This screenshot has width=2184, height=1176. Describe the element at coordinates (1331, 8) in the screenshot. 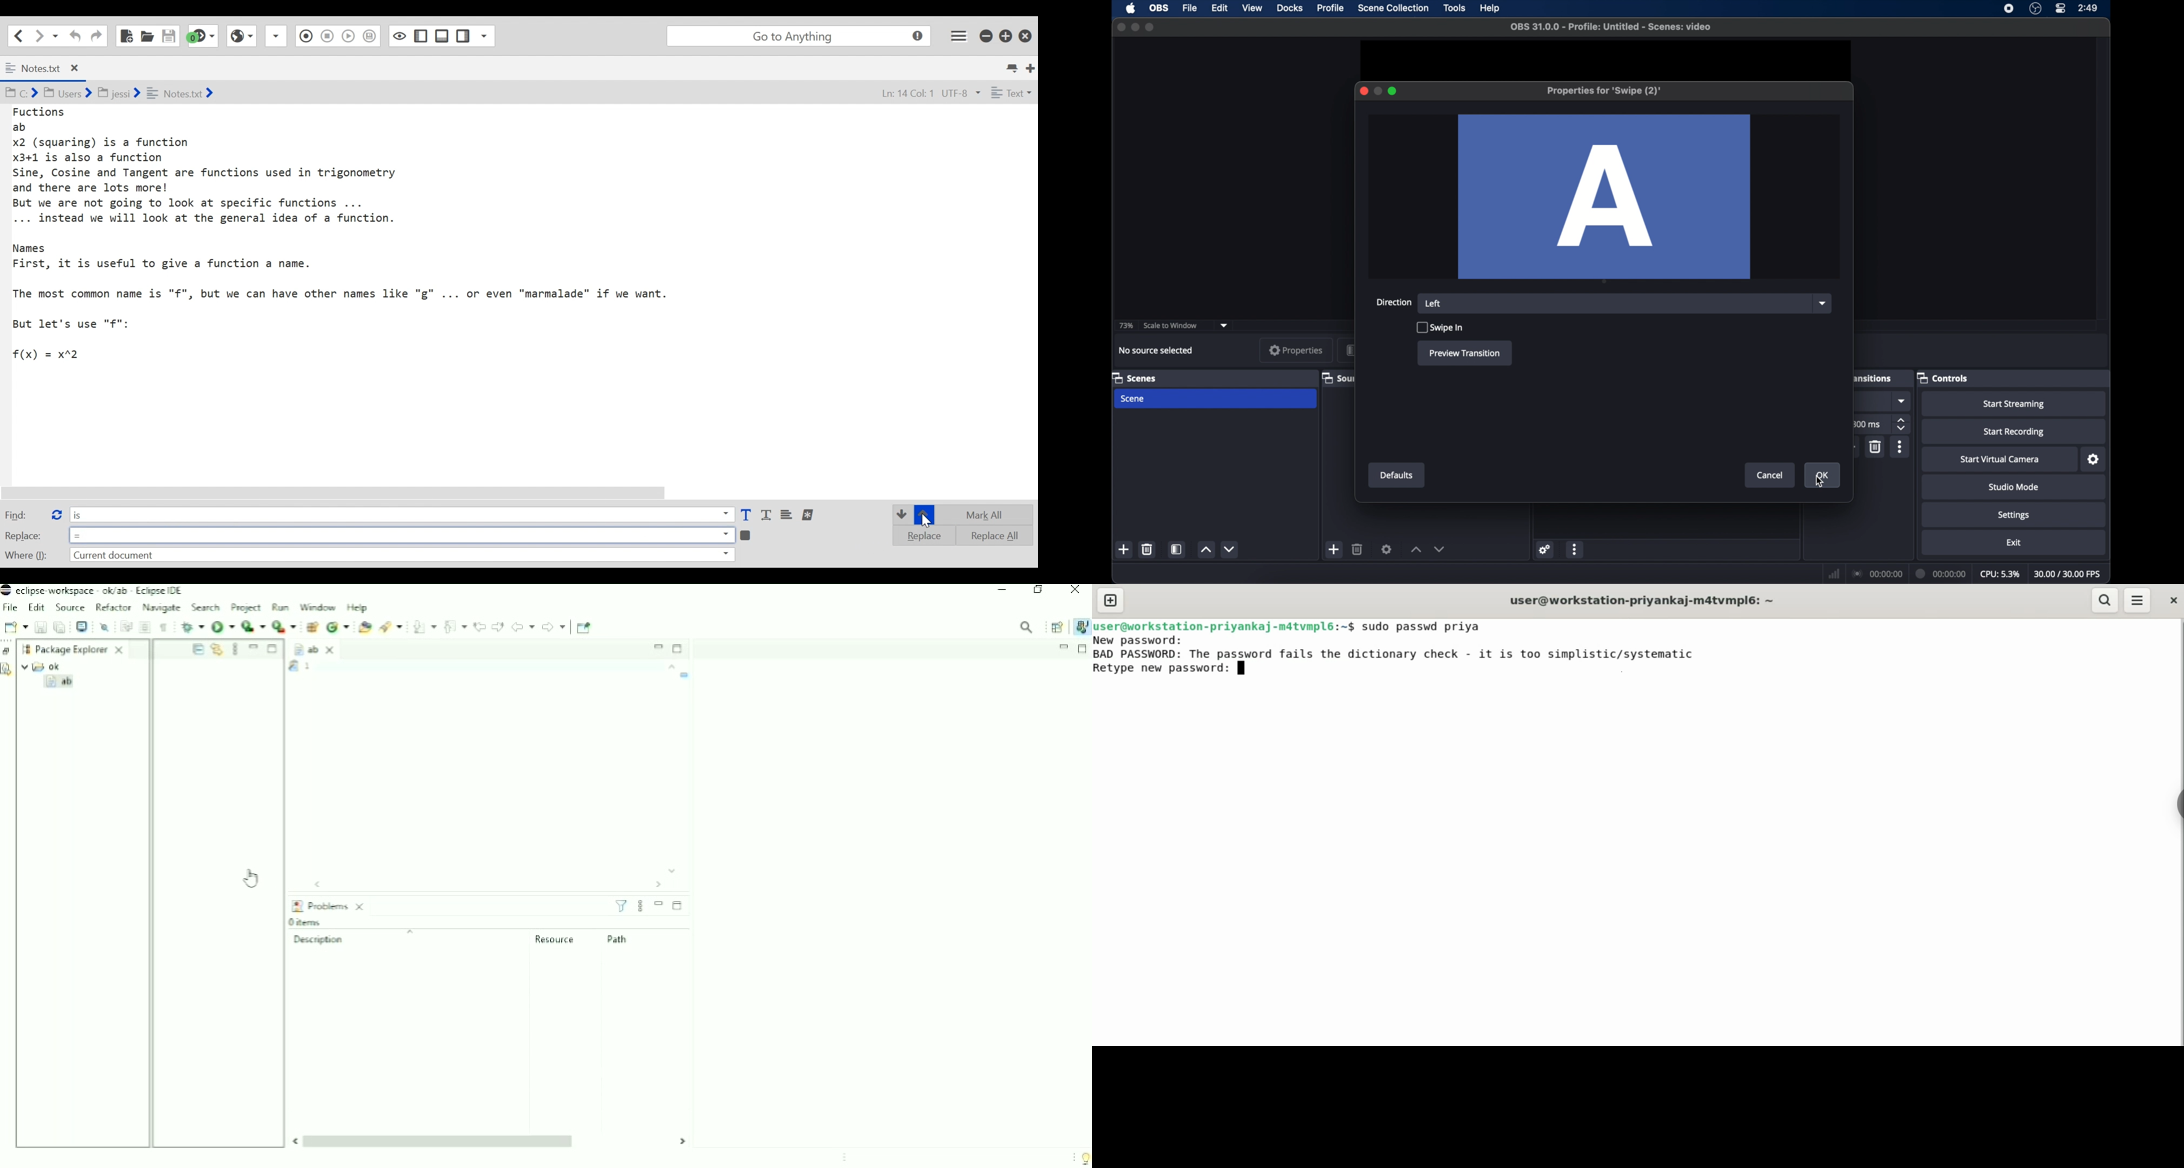

I see `profile` at that location.